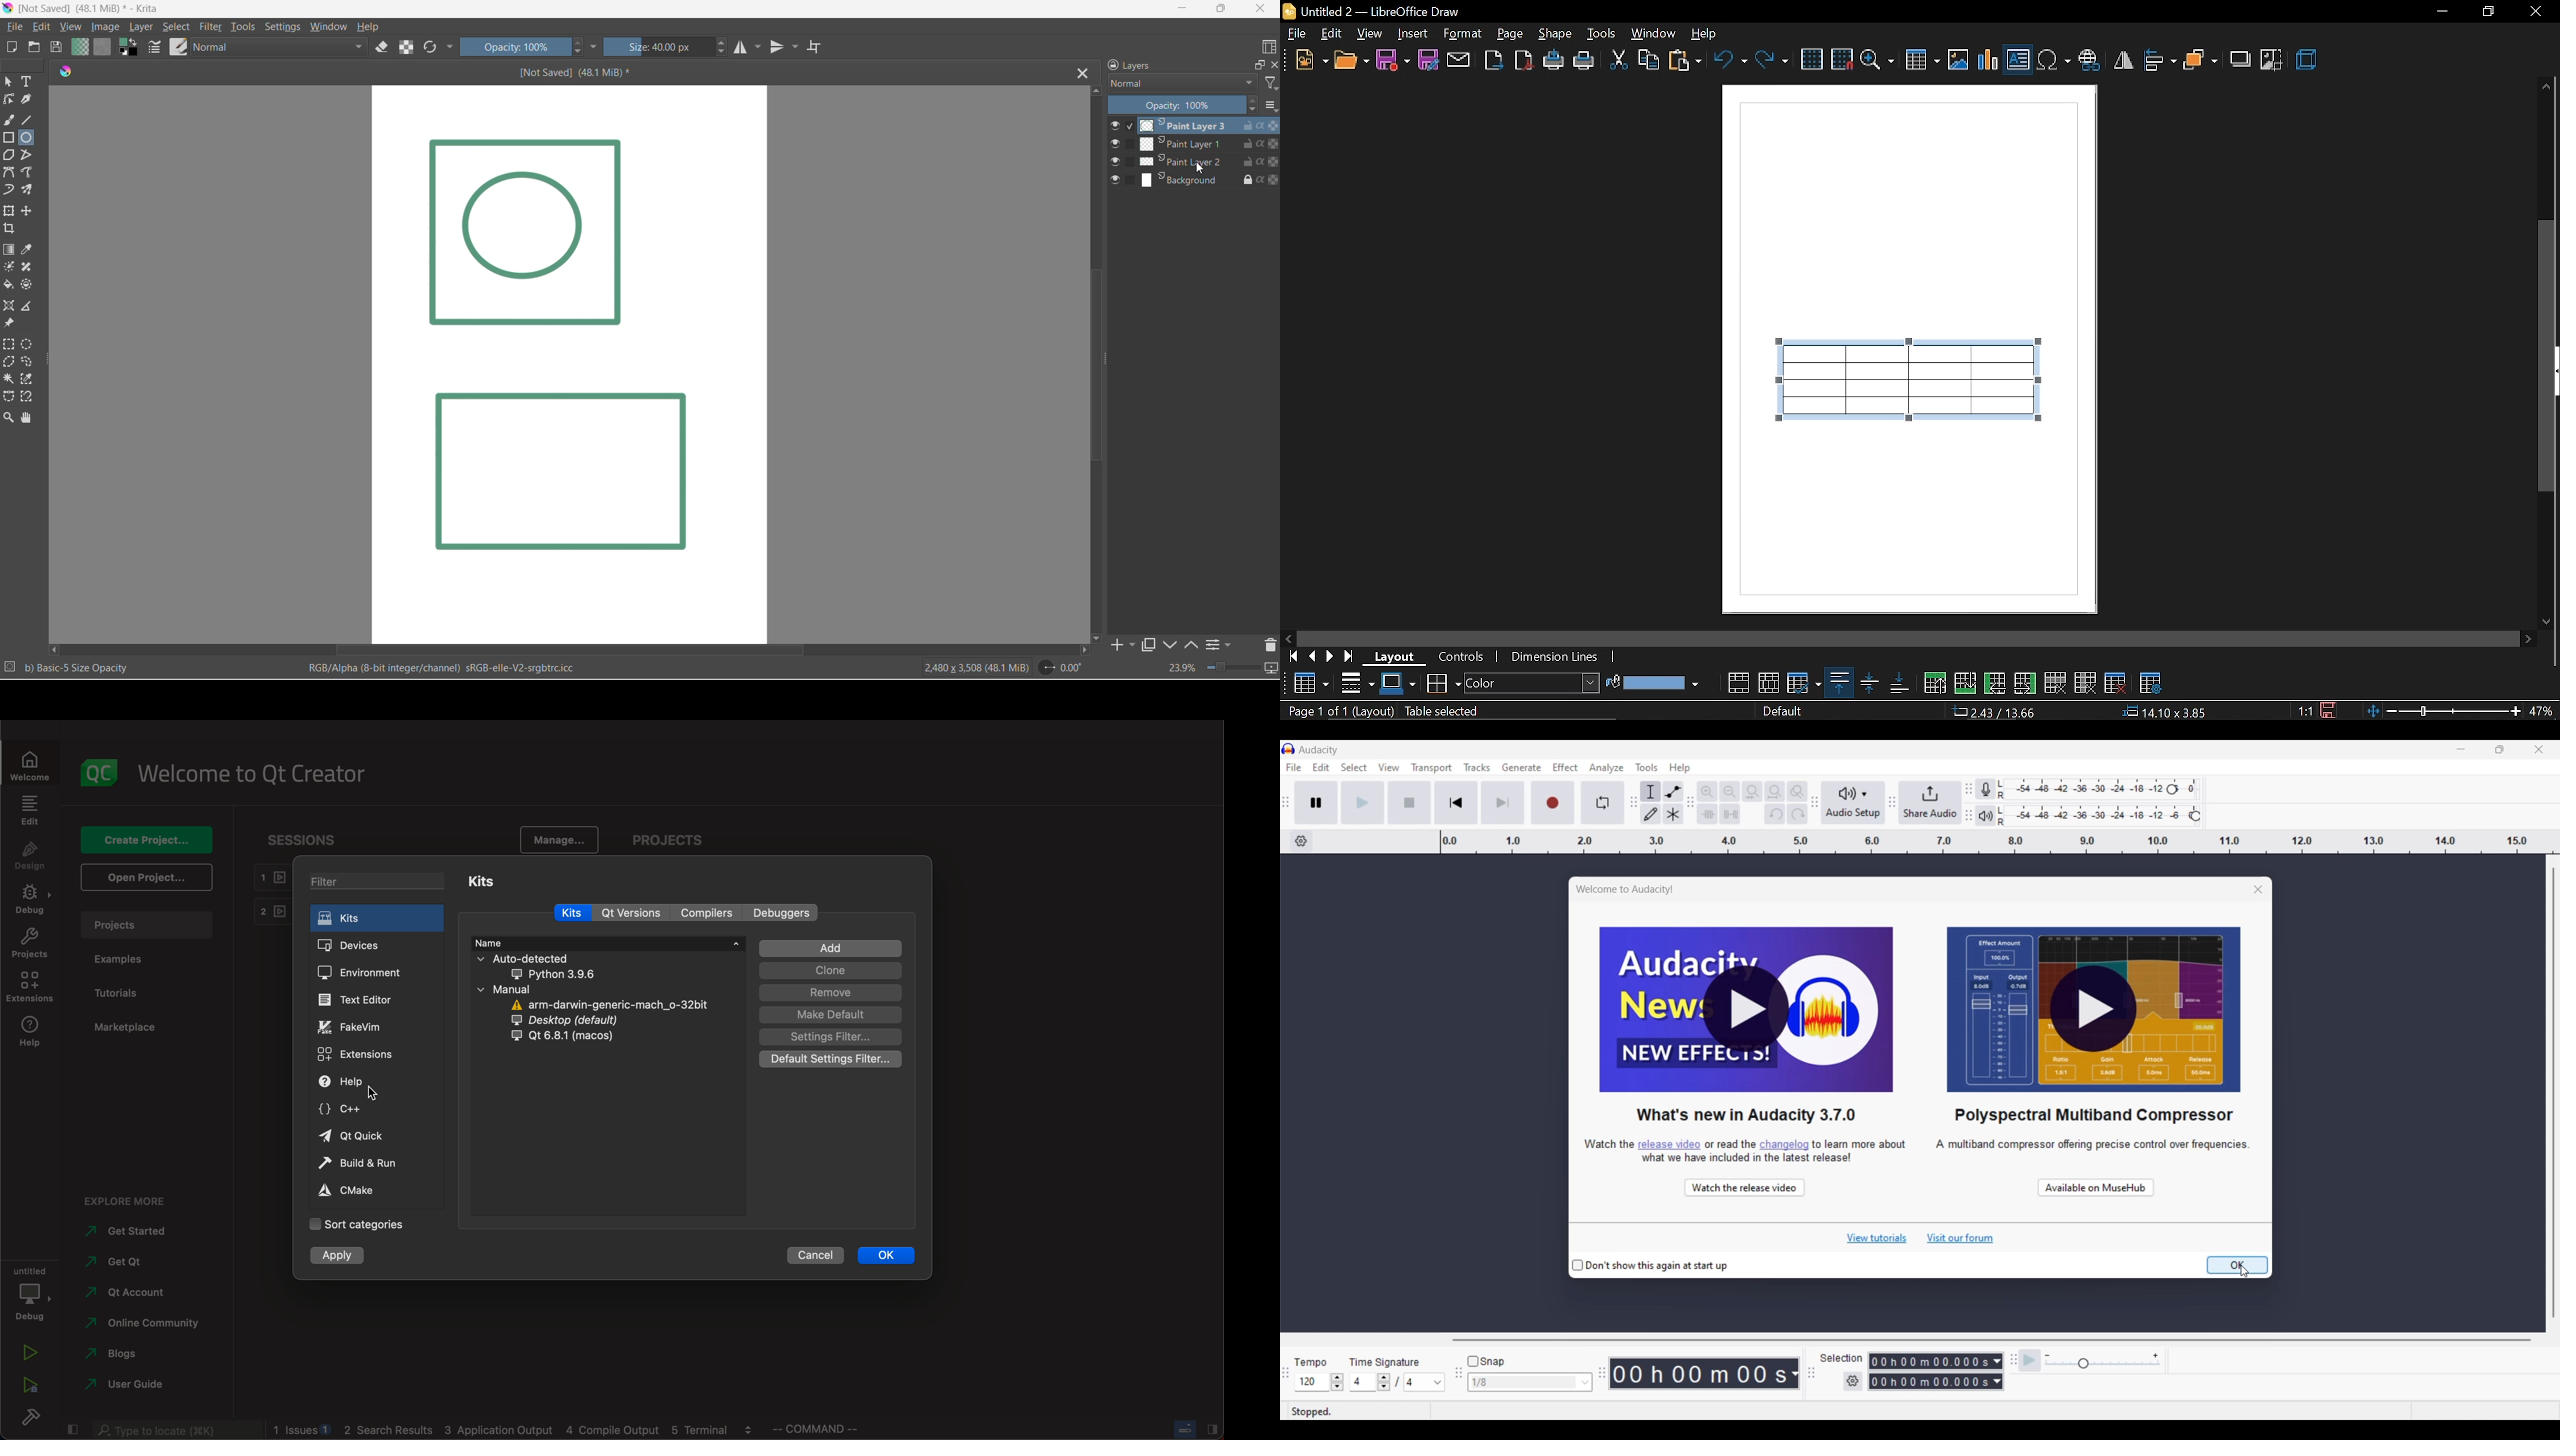 This screenshot has width=2576, height=1456. What do you see at coordinates (2247, 1273) in the screenshot?
I see `cursor` at bounding box center [2247, 1273].